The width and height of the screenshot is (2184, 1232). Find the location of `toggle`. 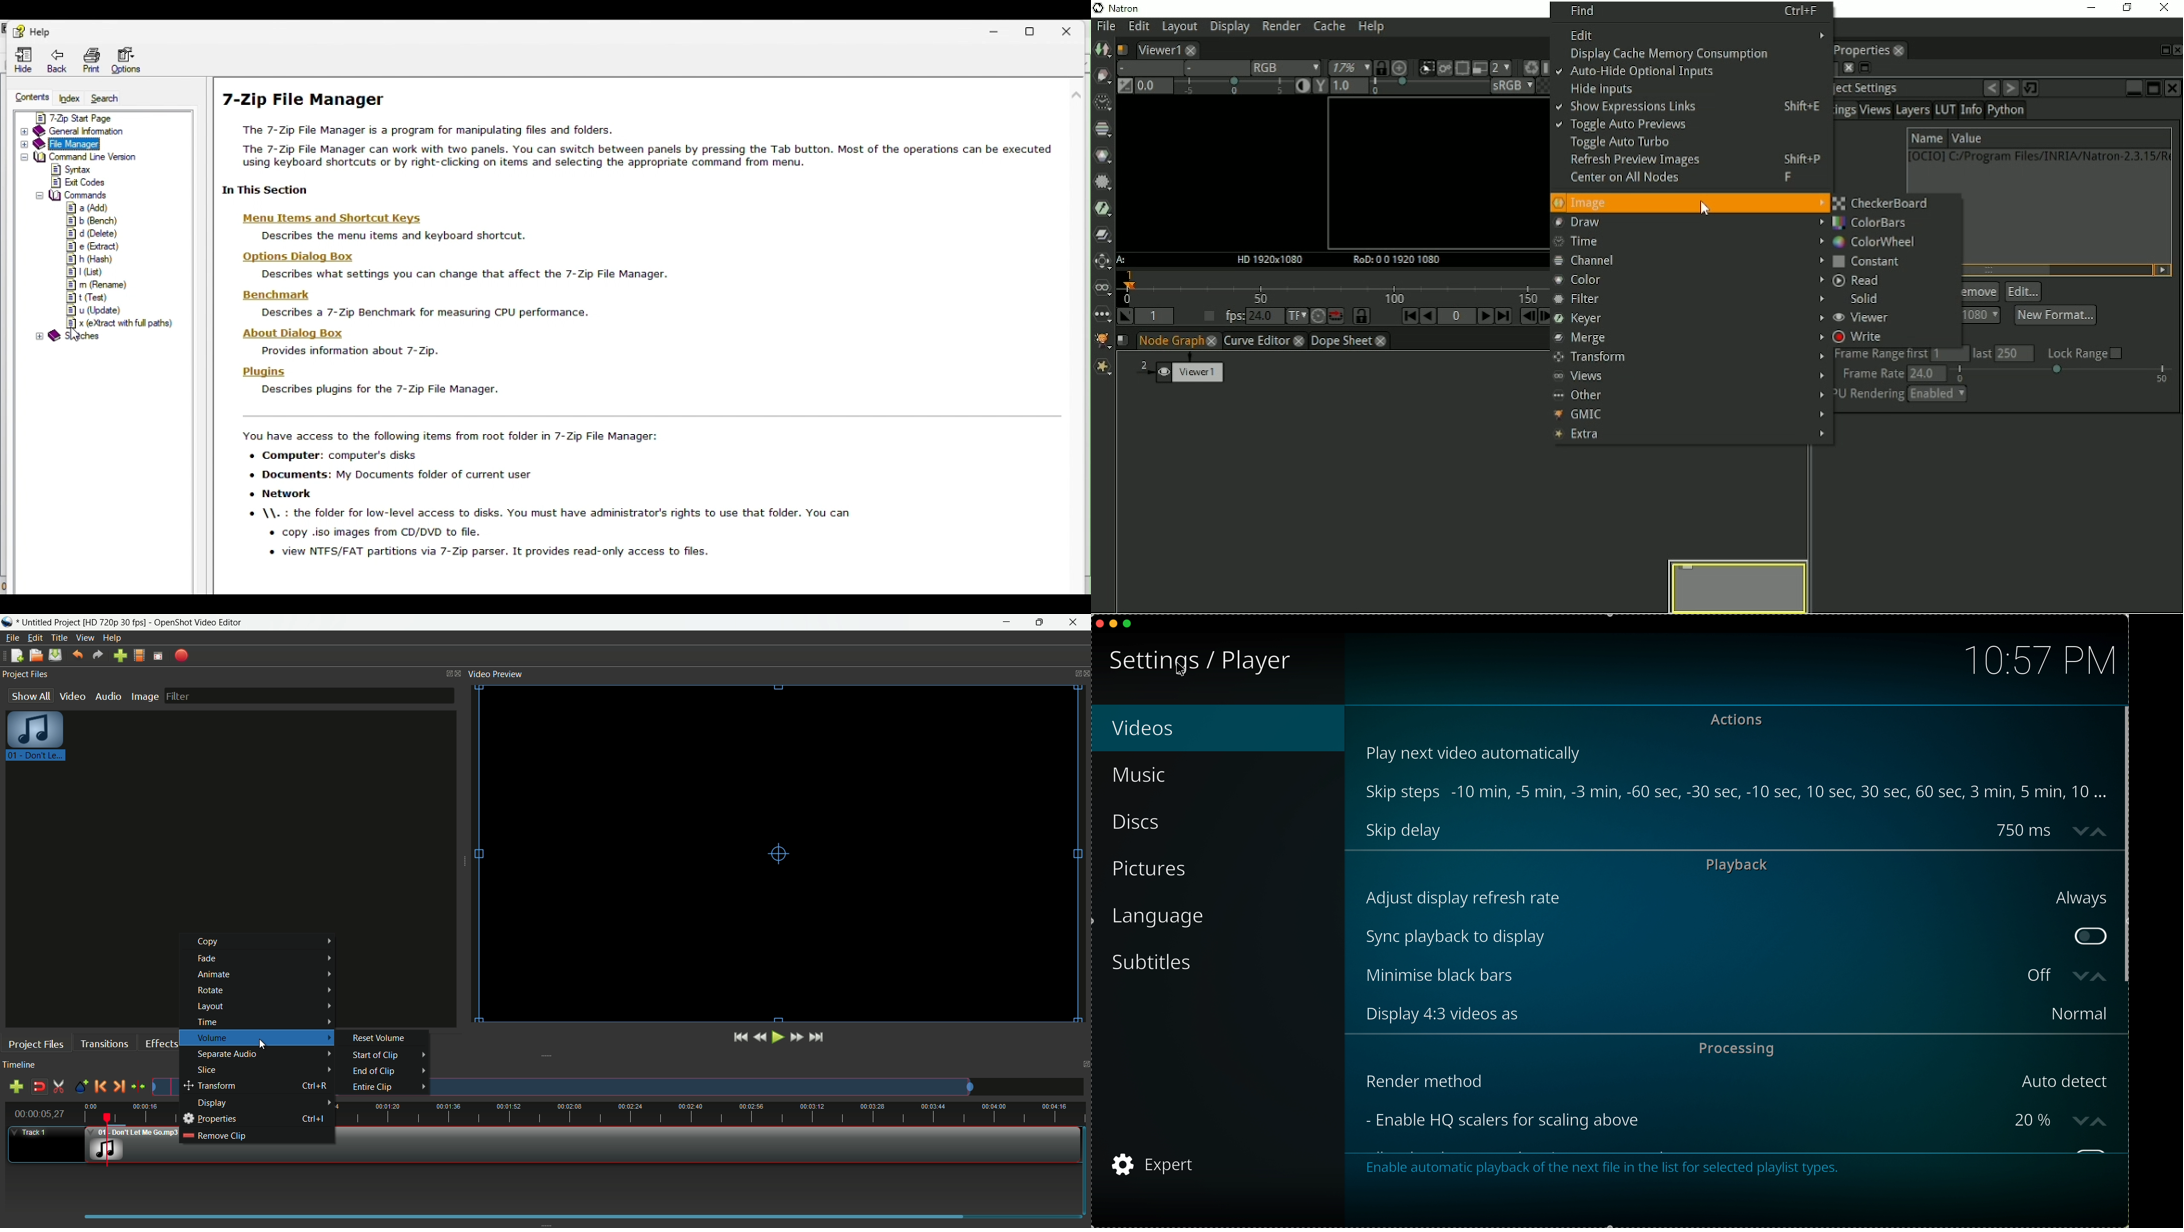

toggle is located at coordinates (2091, 936).